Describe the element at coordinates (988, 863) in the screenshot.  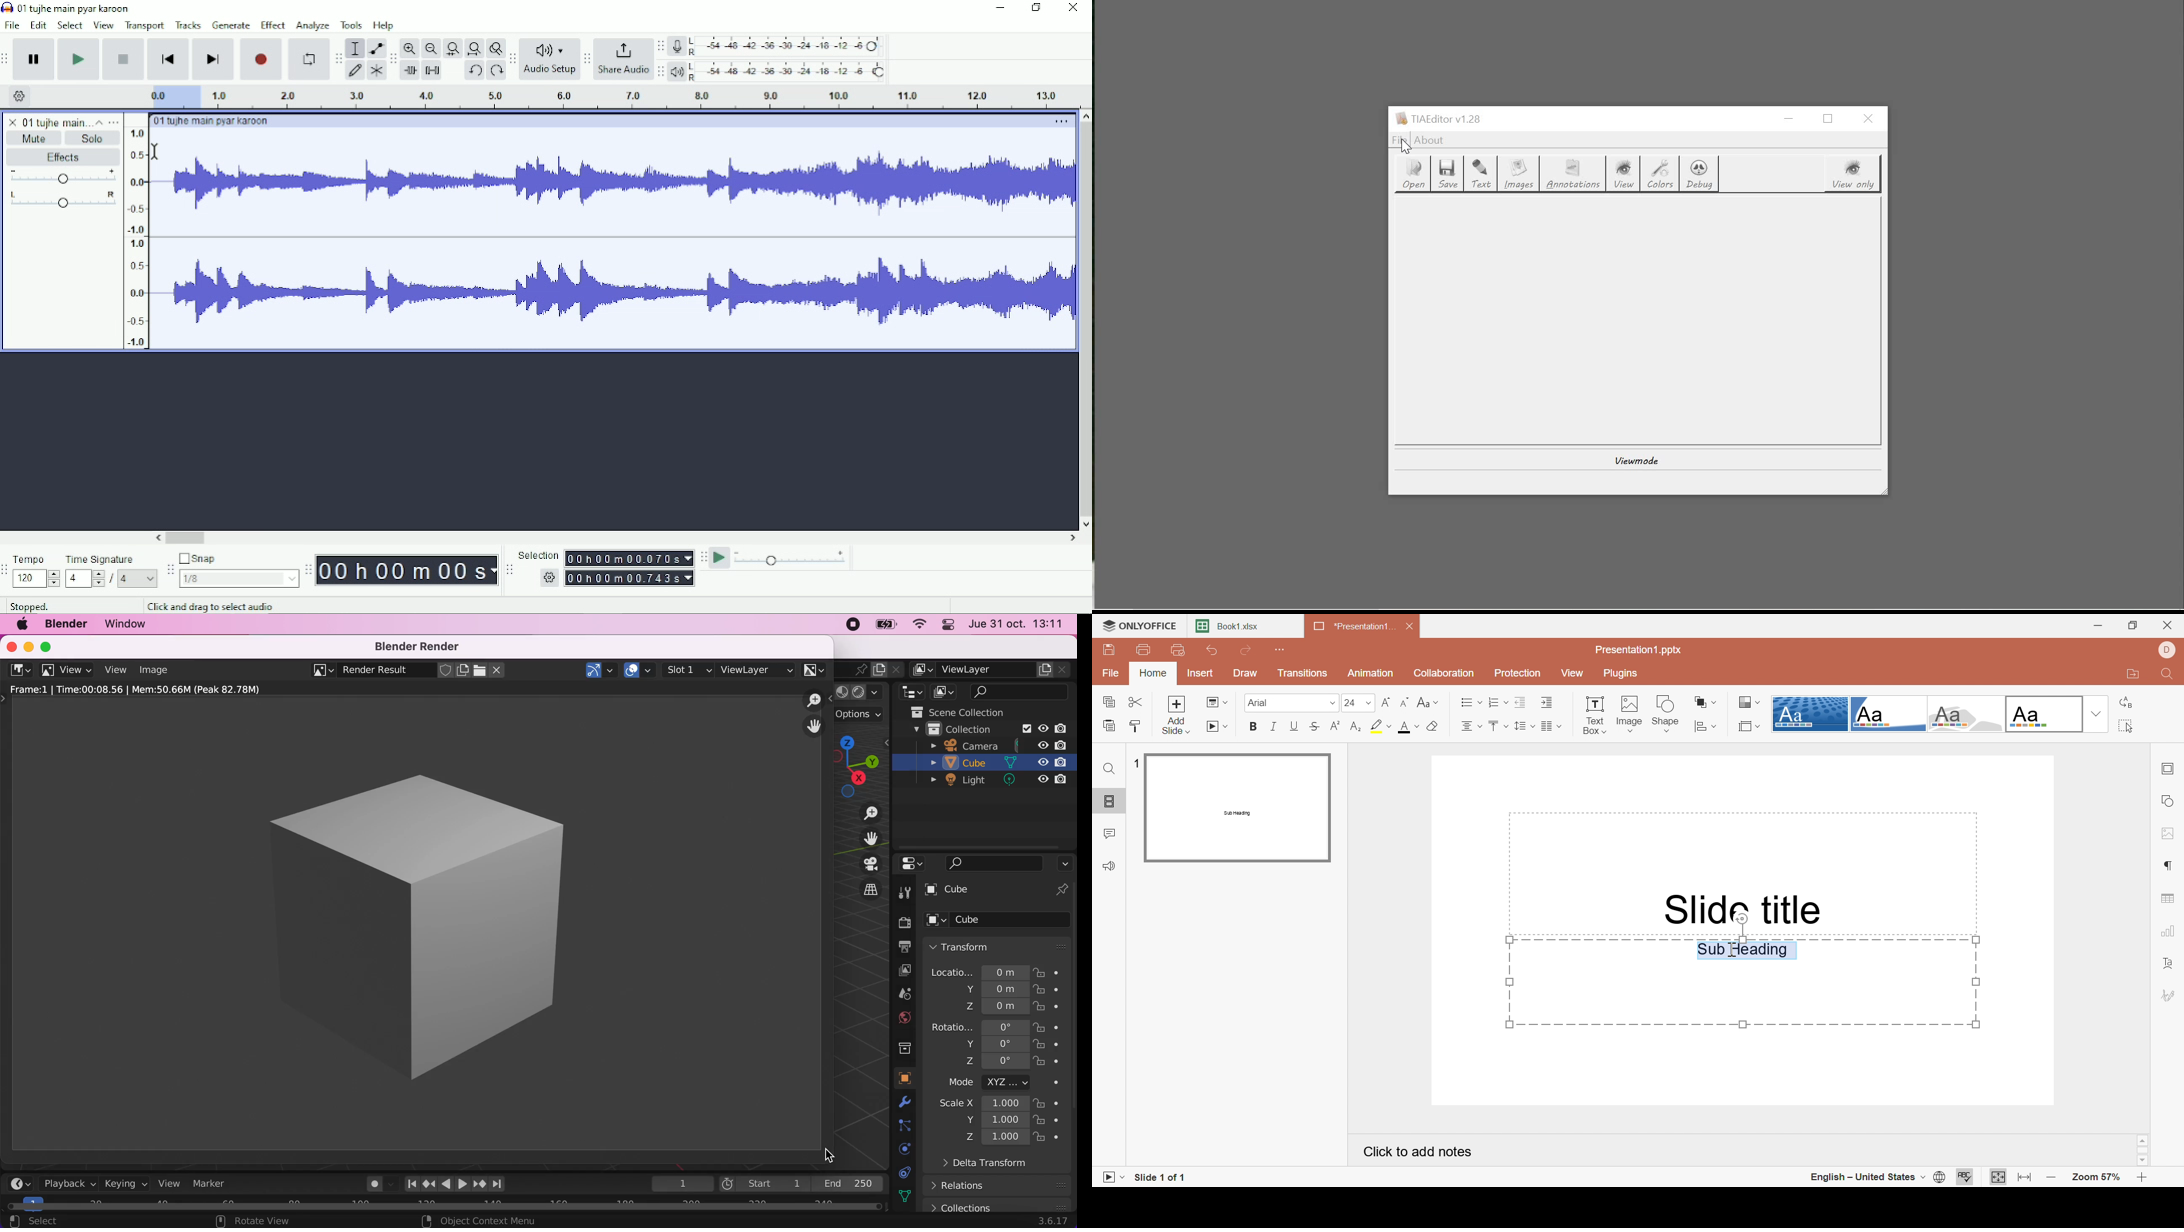
I see `search bar` at that location.